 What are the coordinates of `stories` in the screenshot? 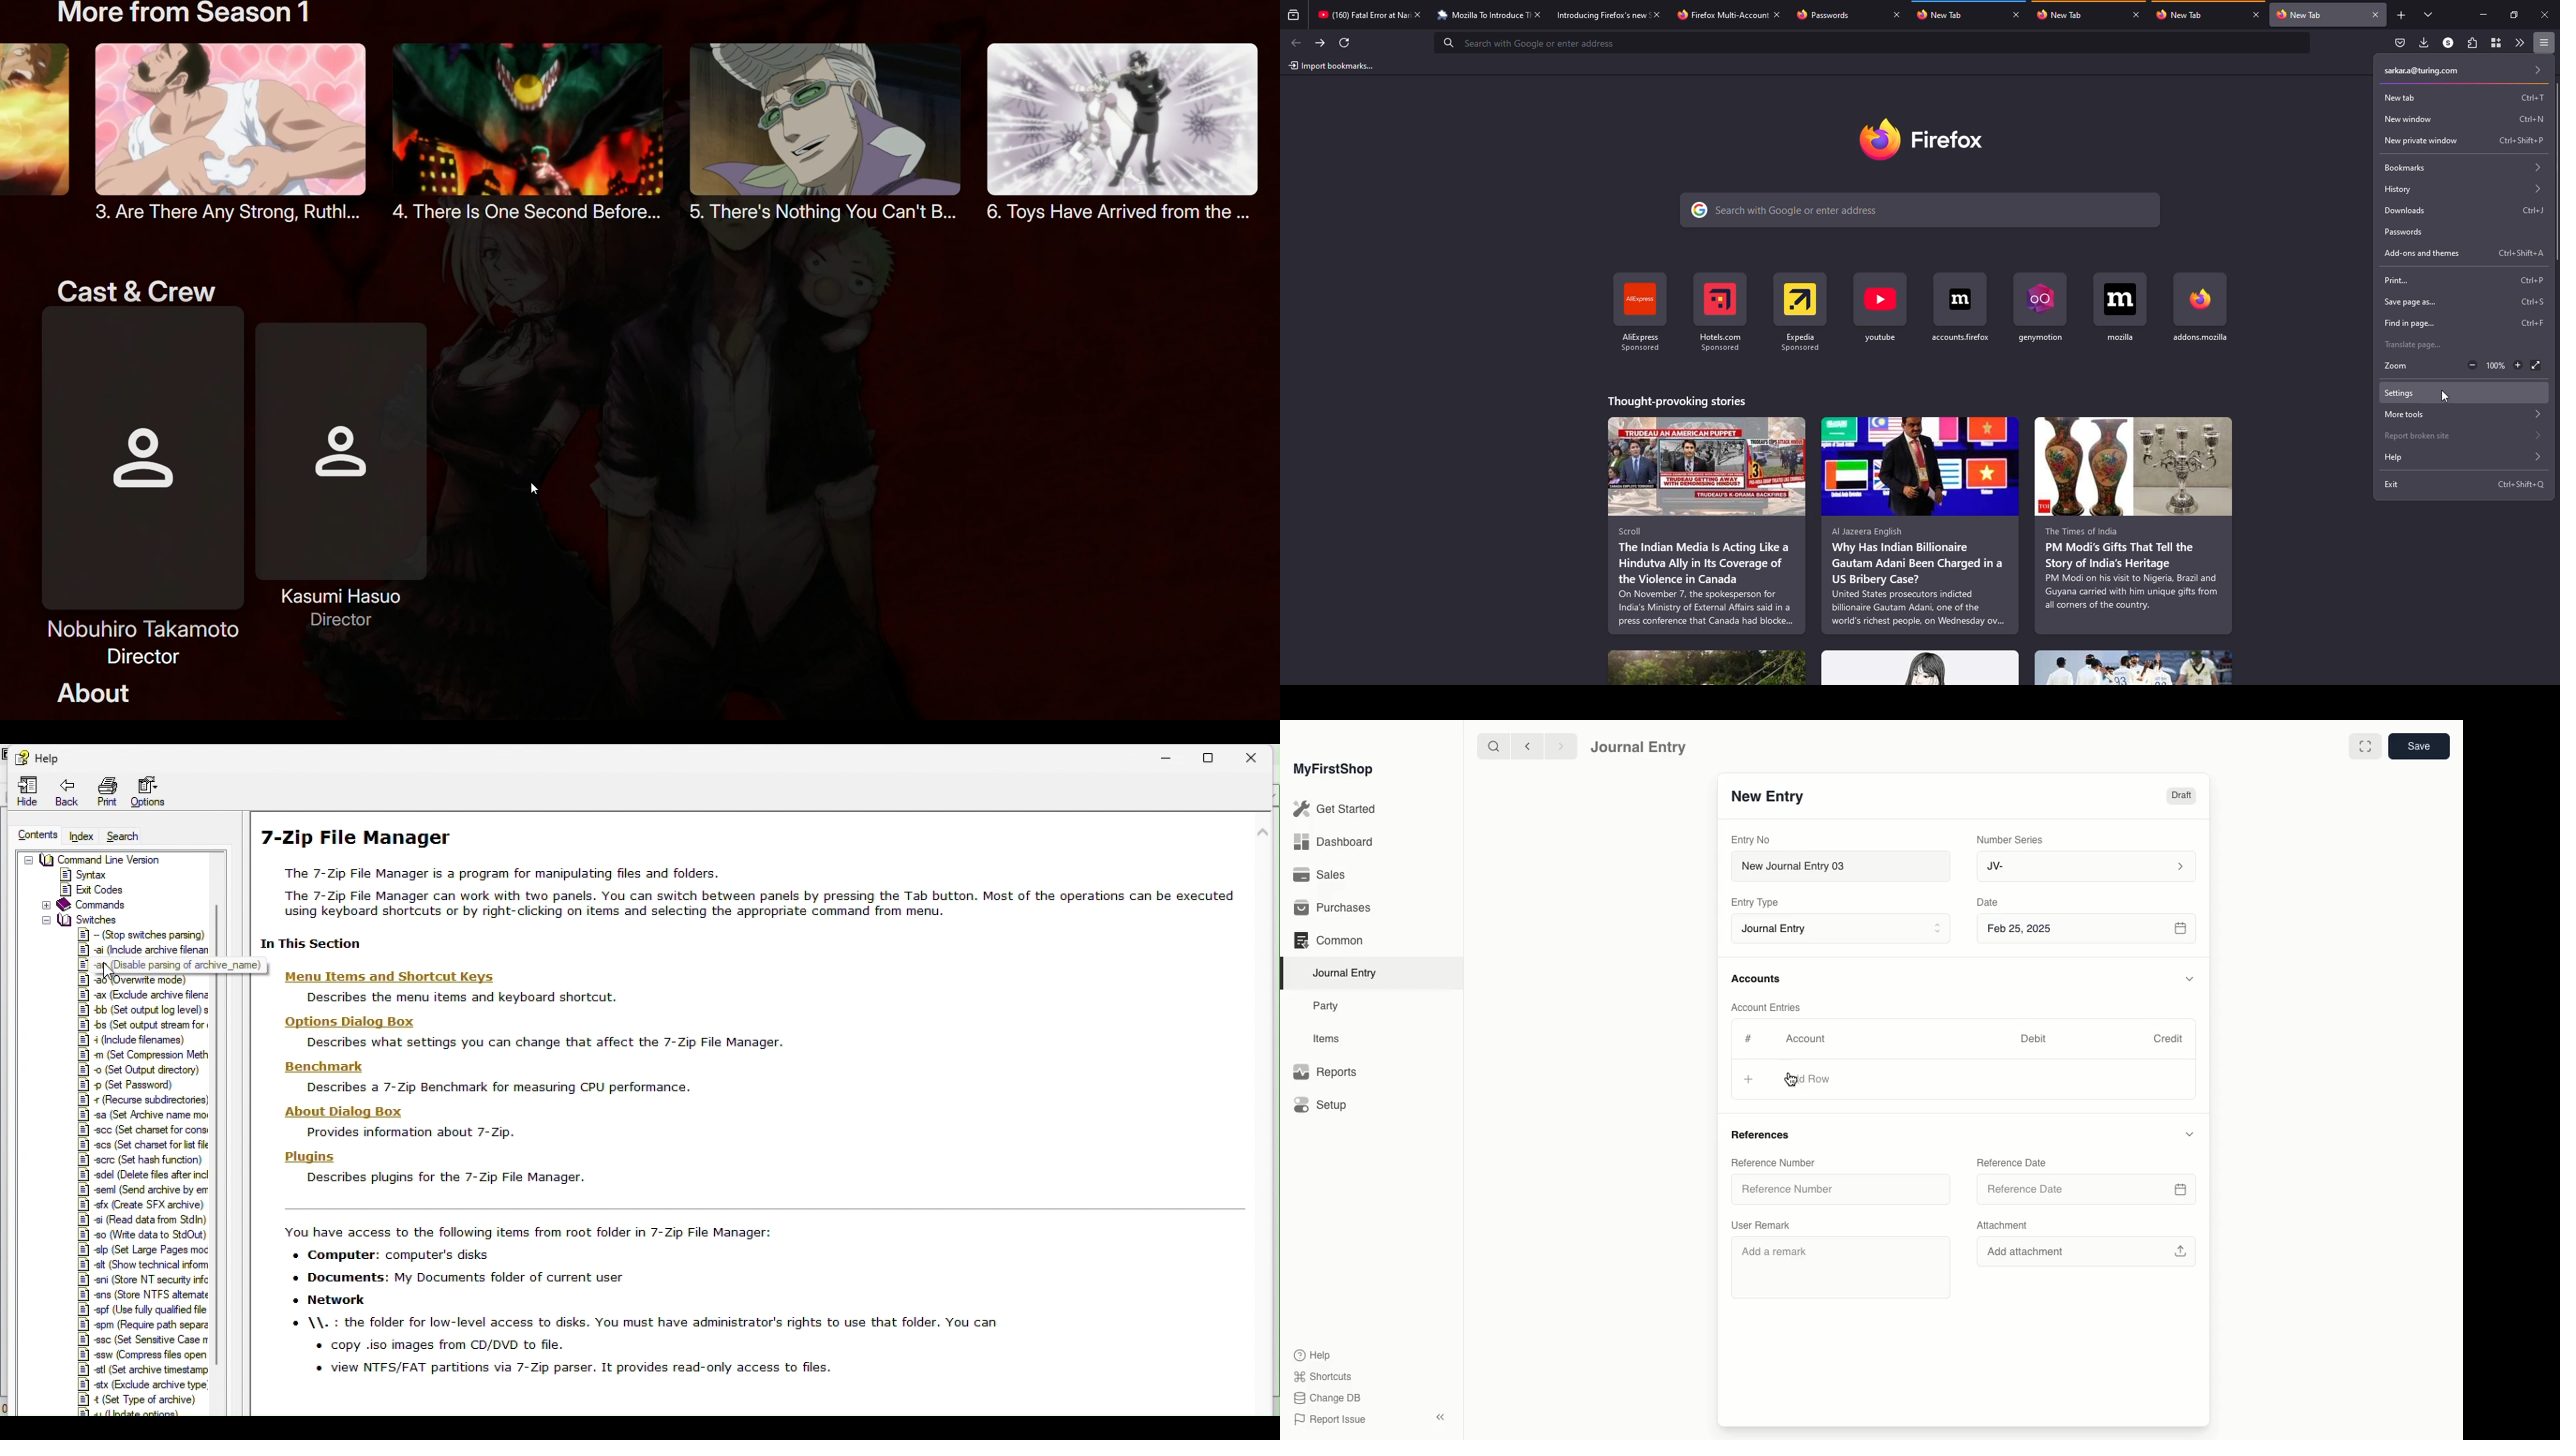 It's located at (1920, 668).